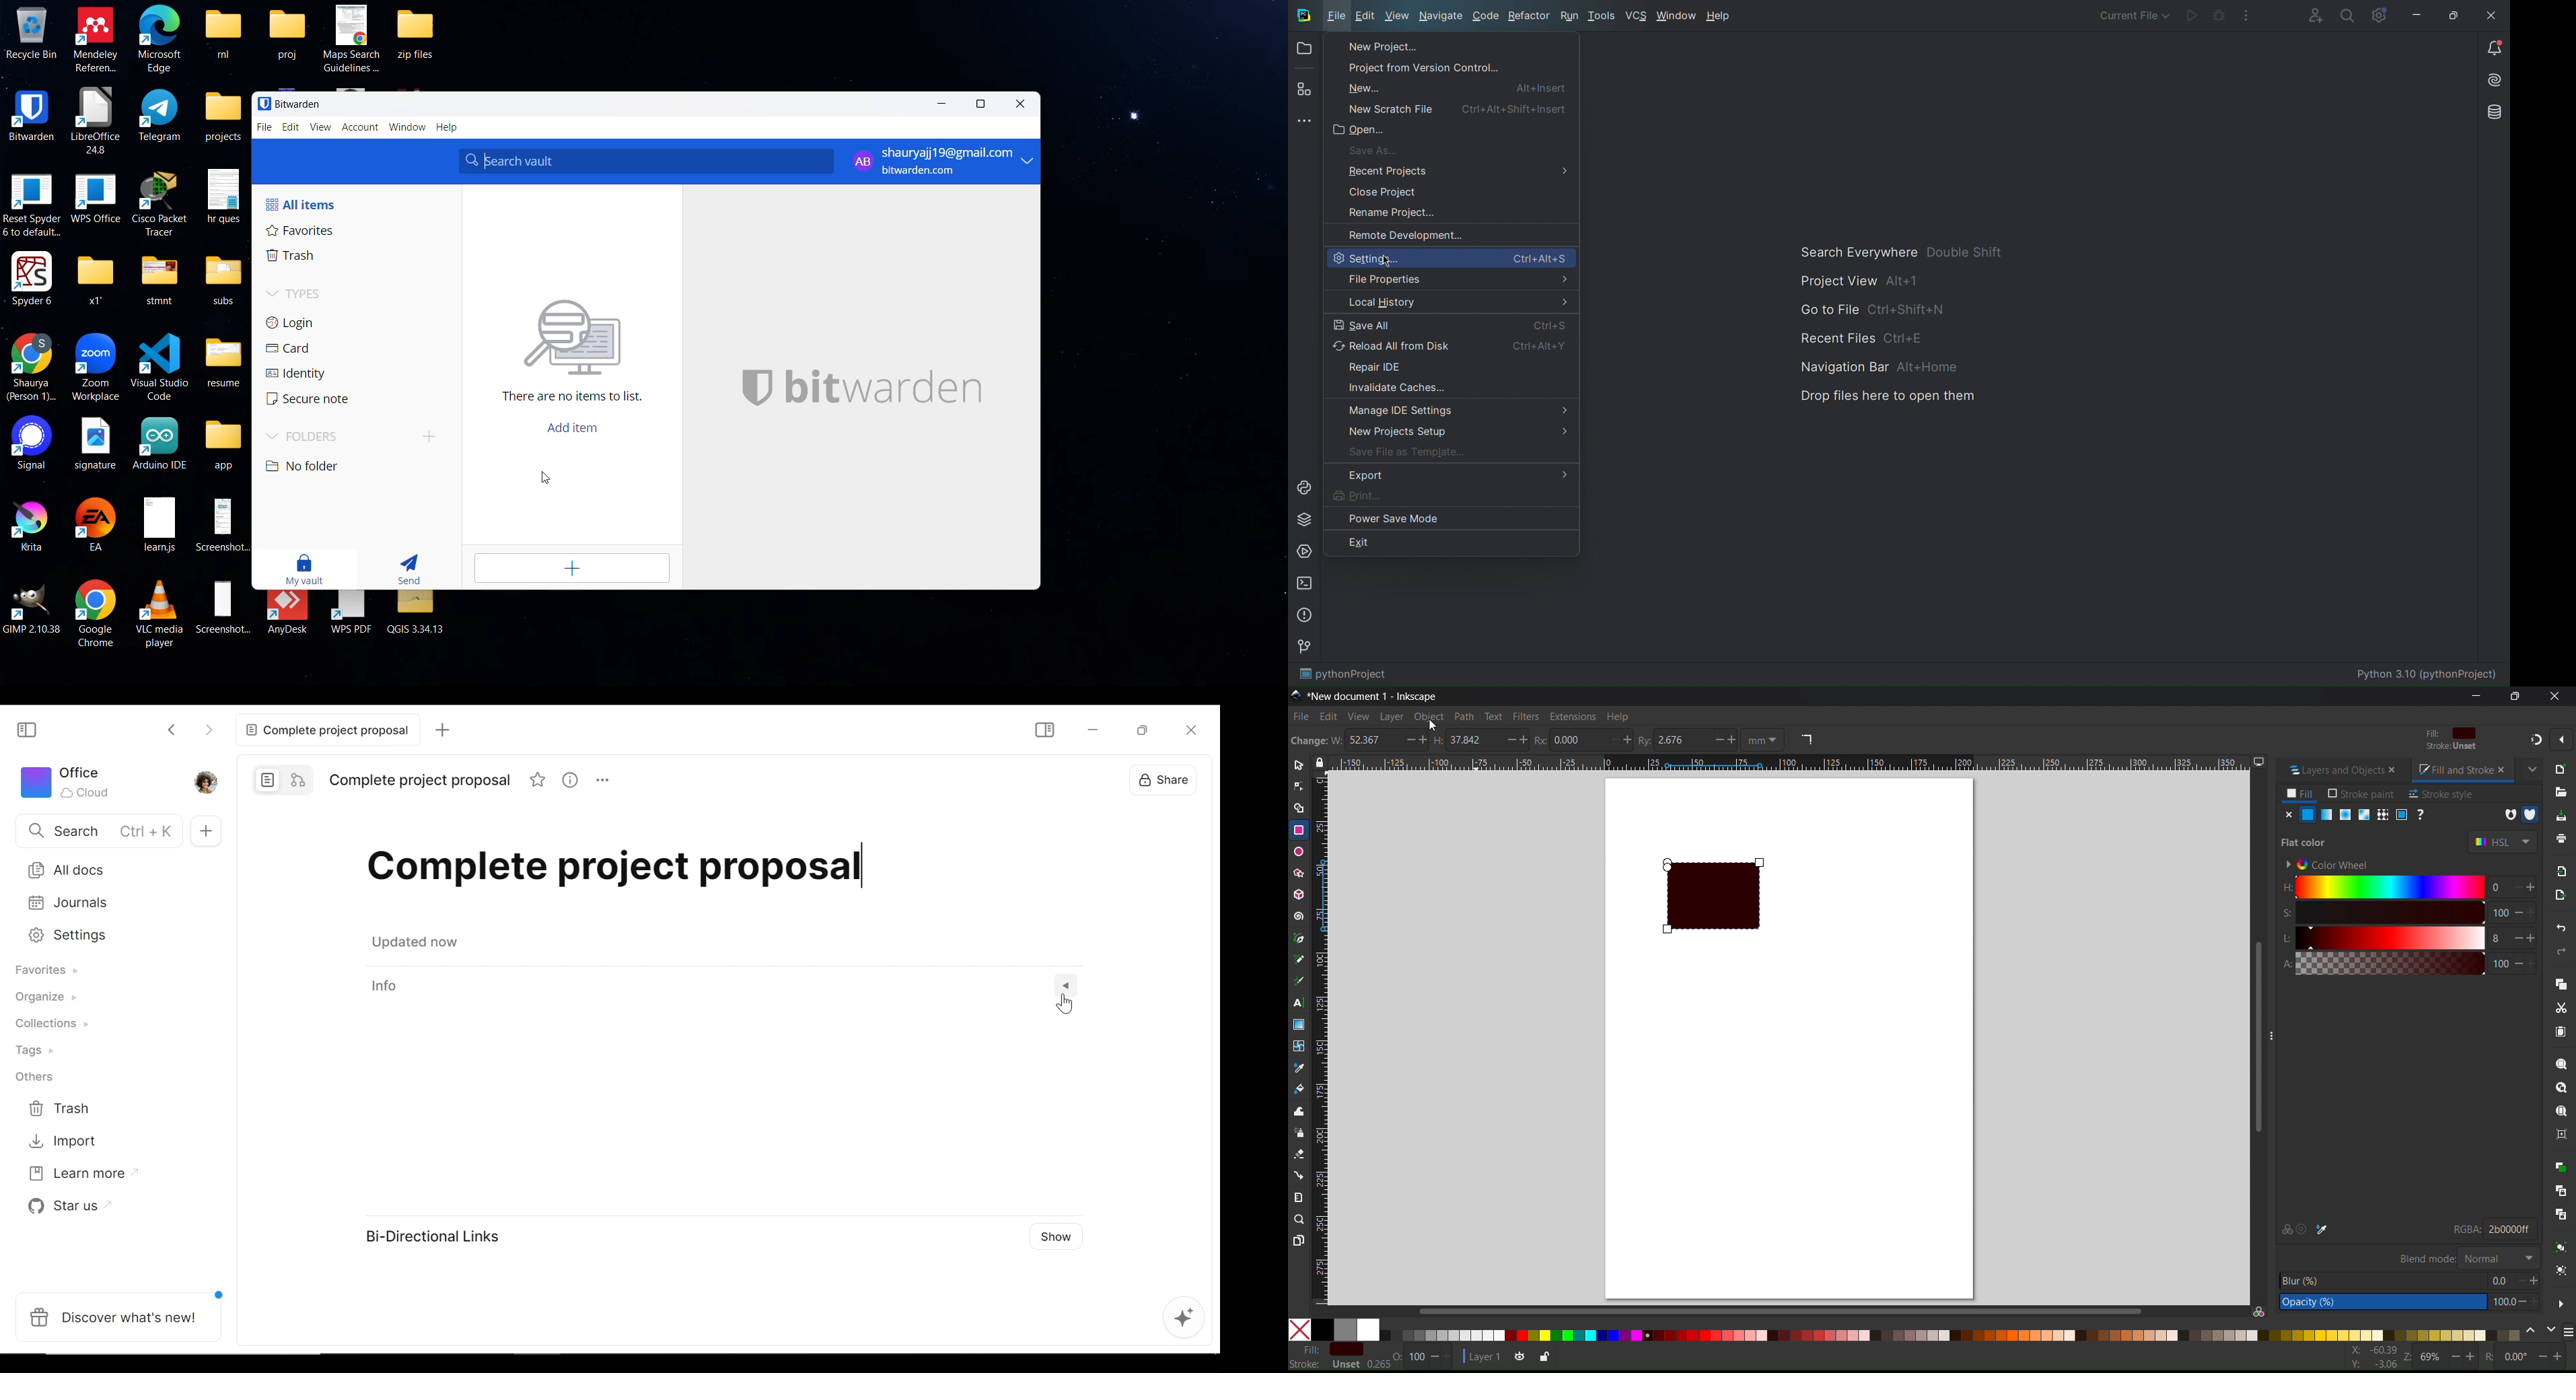  What do you see at coordinates (1451, 302) in the screenshot?
I see `Local History` at bounding box center [1451, 302].